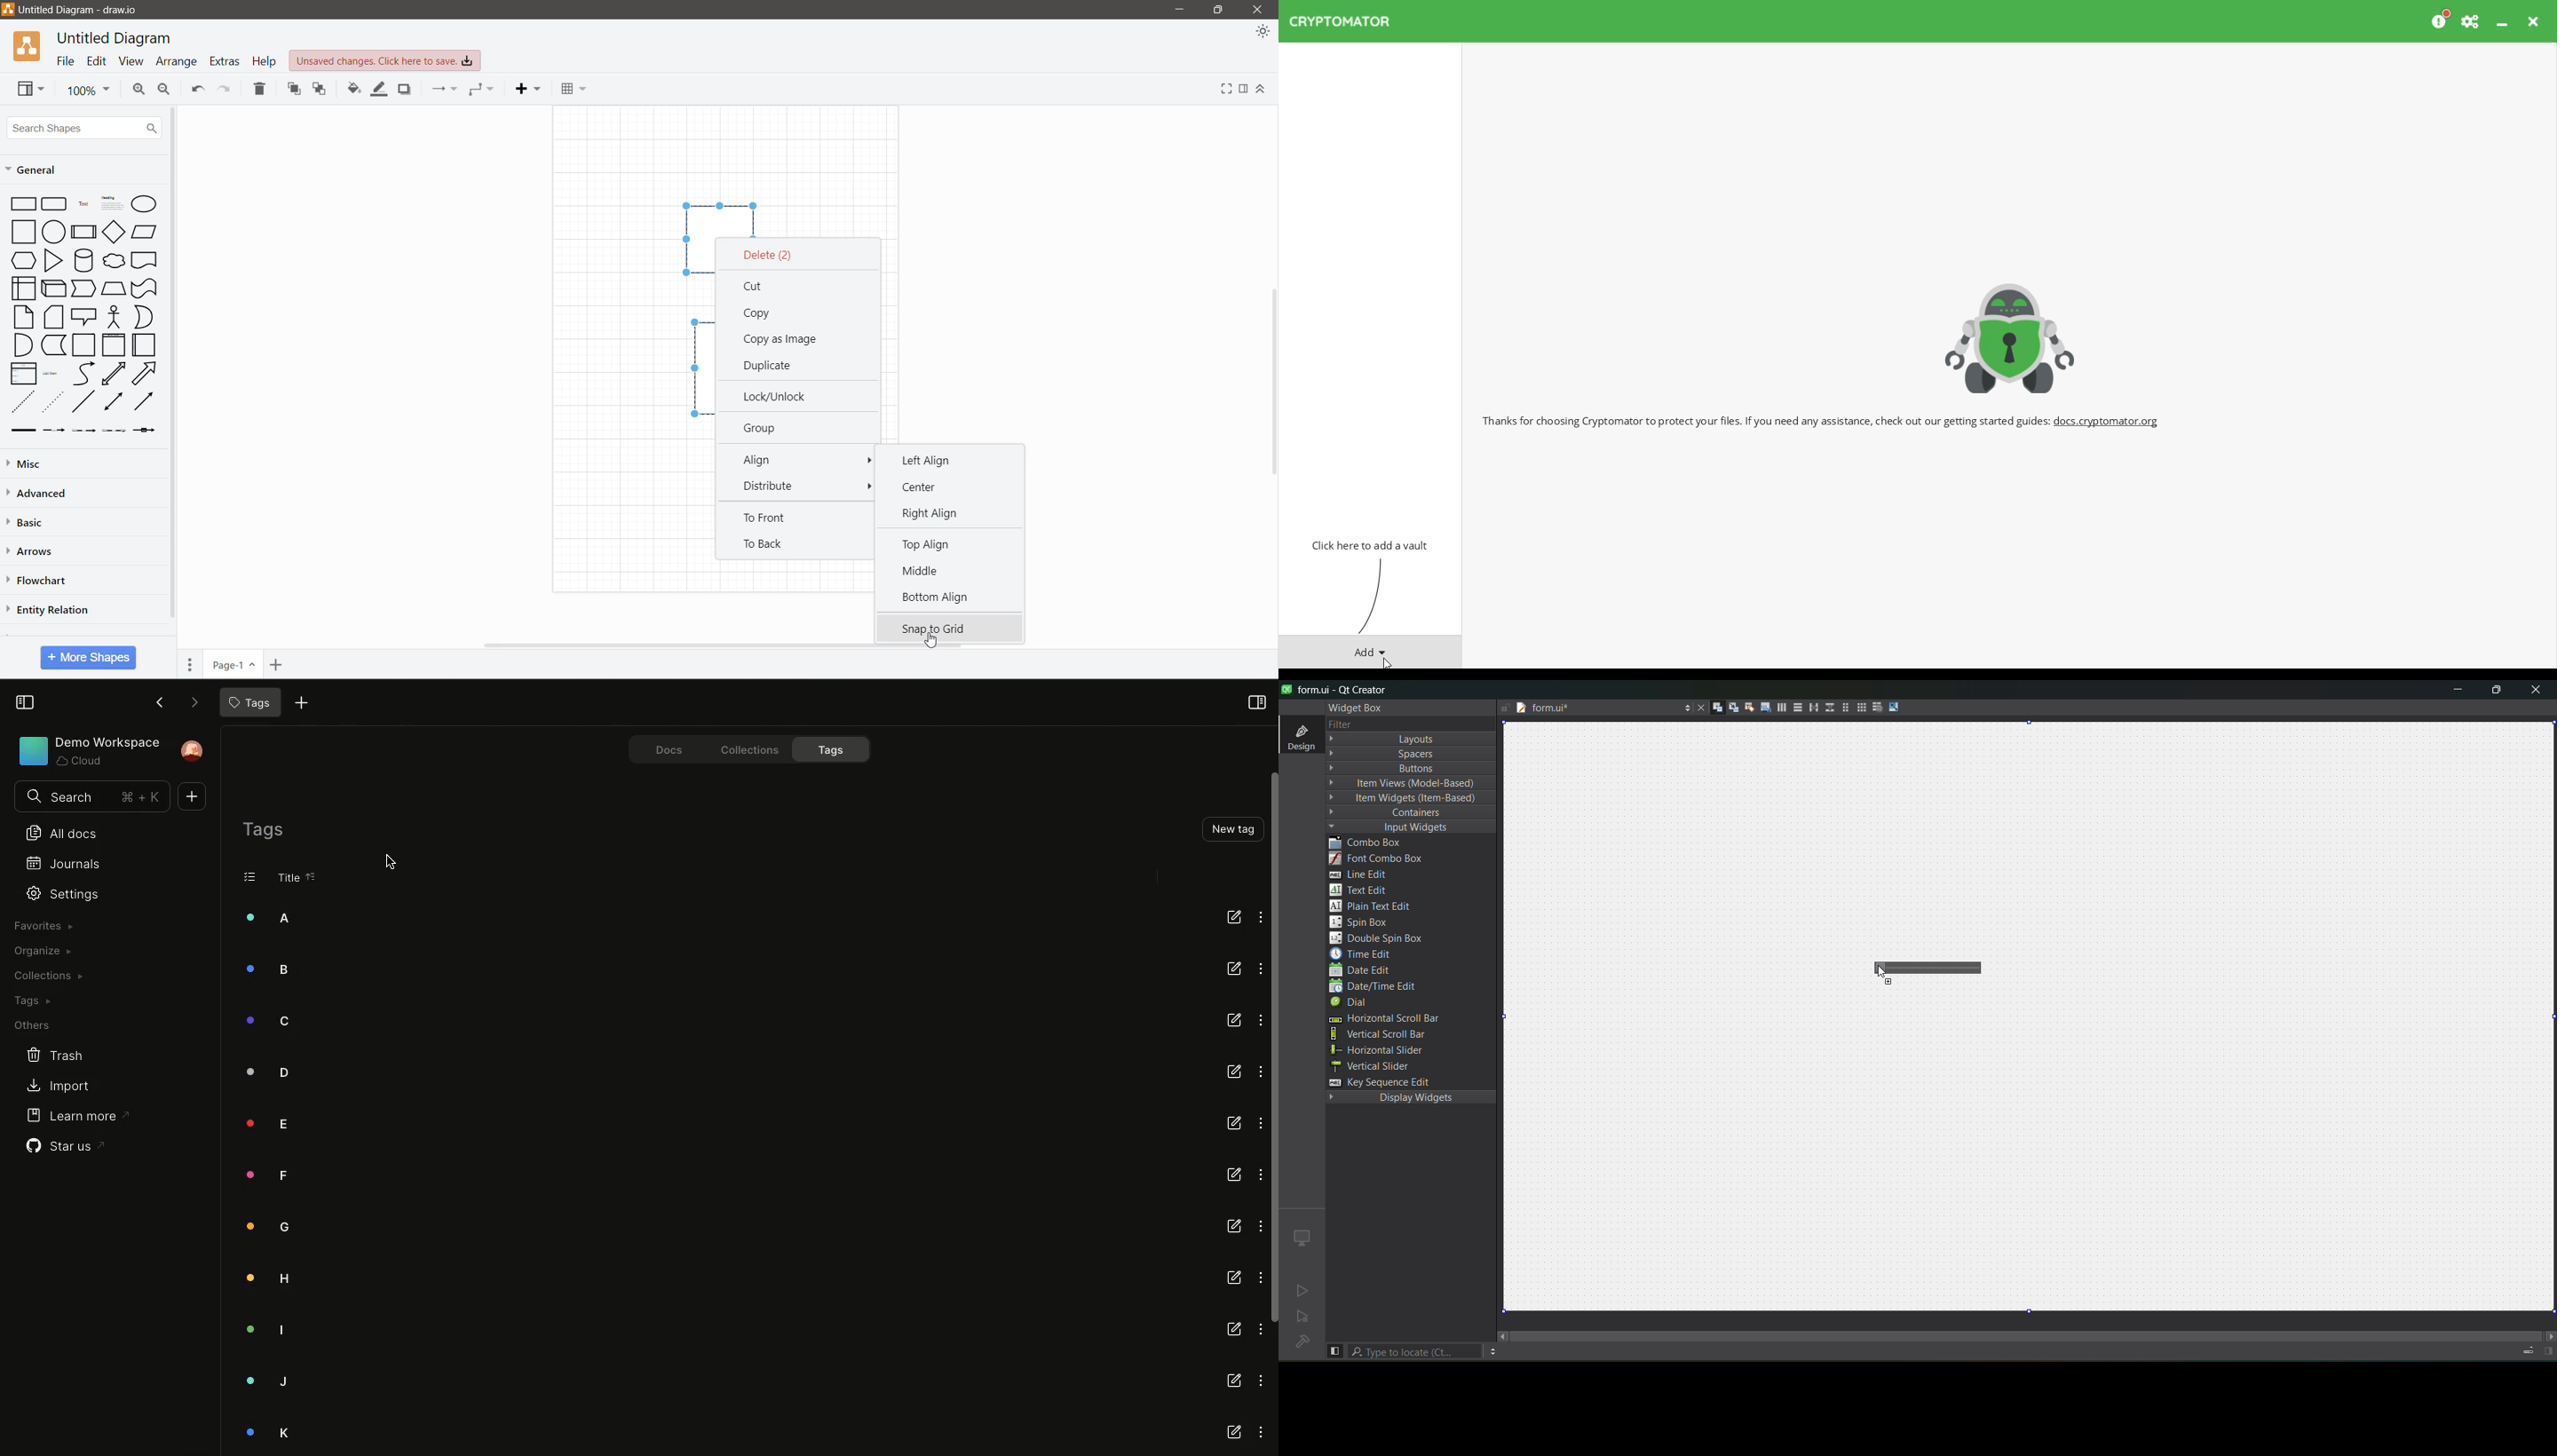 The height and width of the screenshot is (1456, 2576). Describe the element at coordinates (86, 89) in the screenshot. I see `Zoom` at that location.